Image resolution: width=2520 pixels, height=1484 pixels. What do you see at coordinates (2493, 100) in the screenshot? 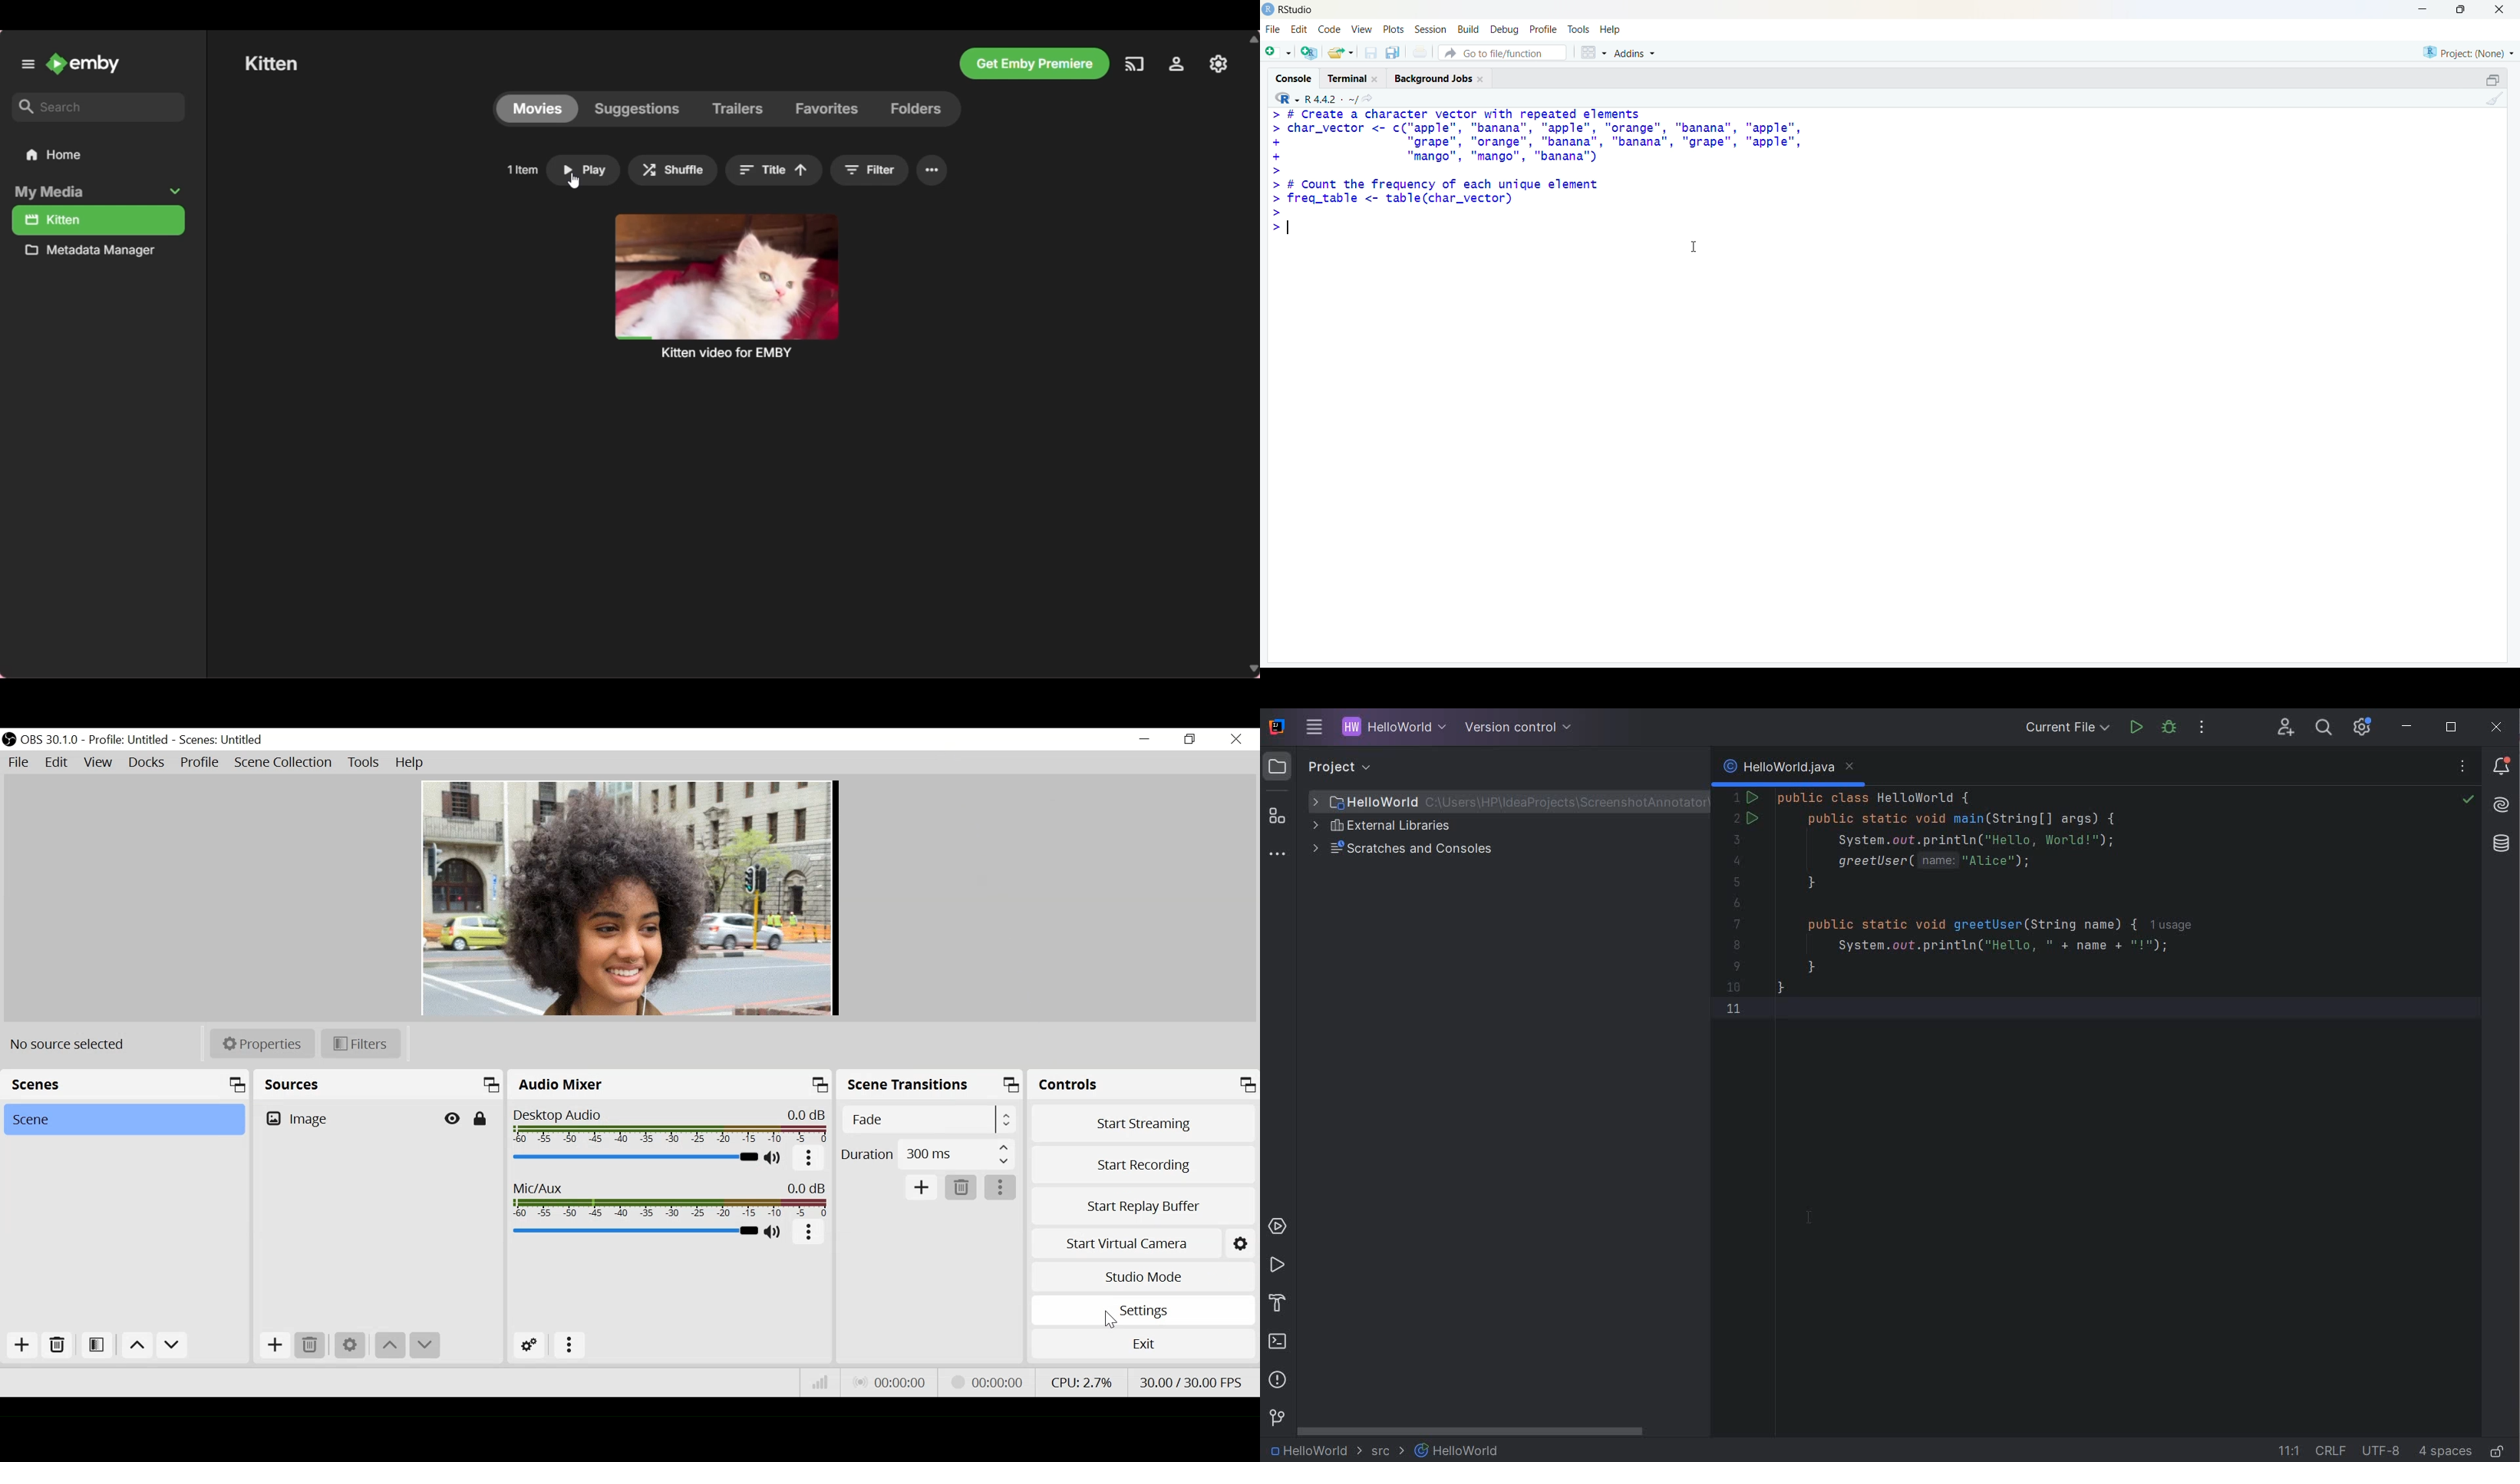
I see `Clear console` at bounding box center [2493, 100].